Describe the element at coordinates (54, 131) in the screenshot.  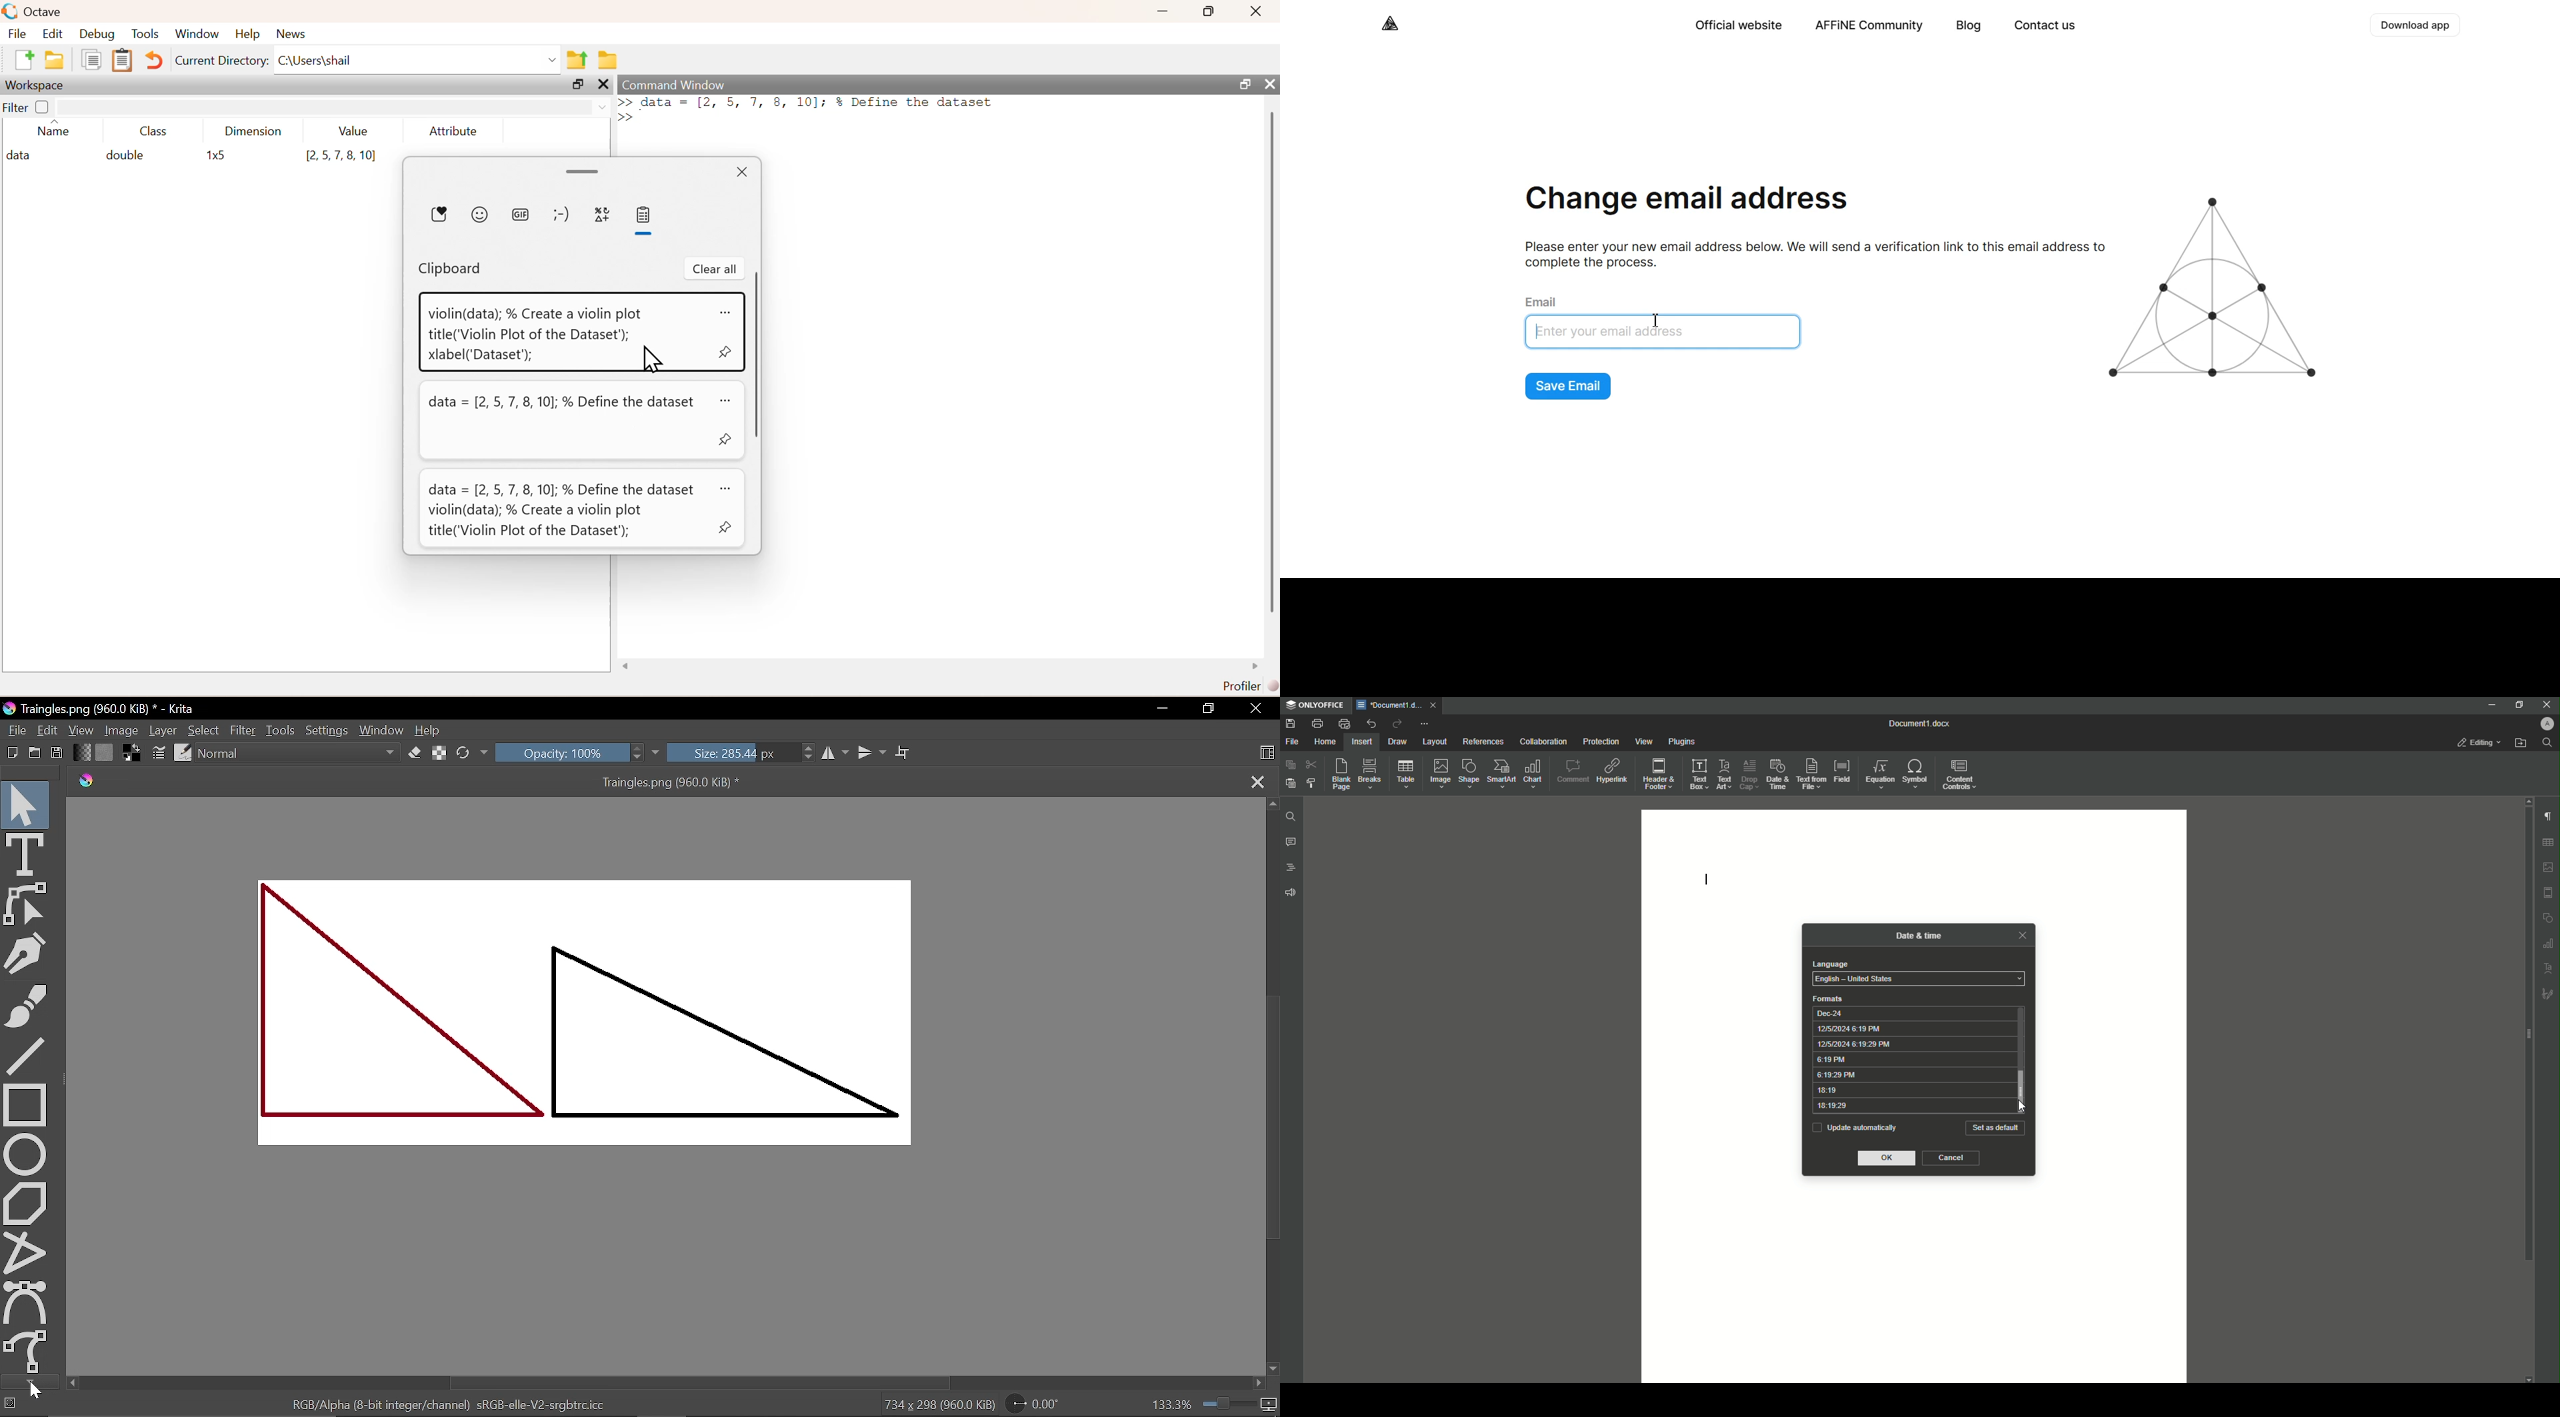
I see `name` at that location.